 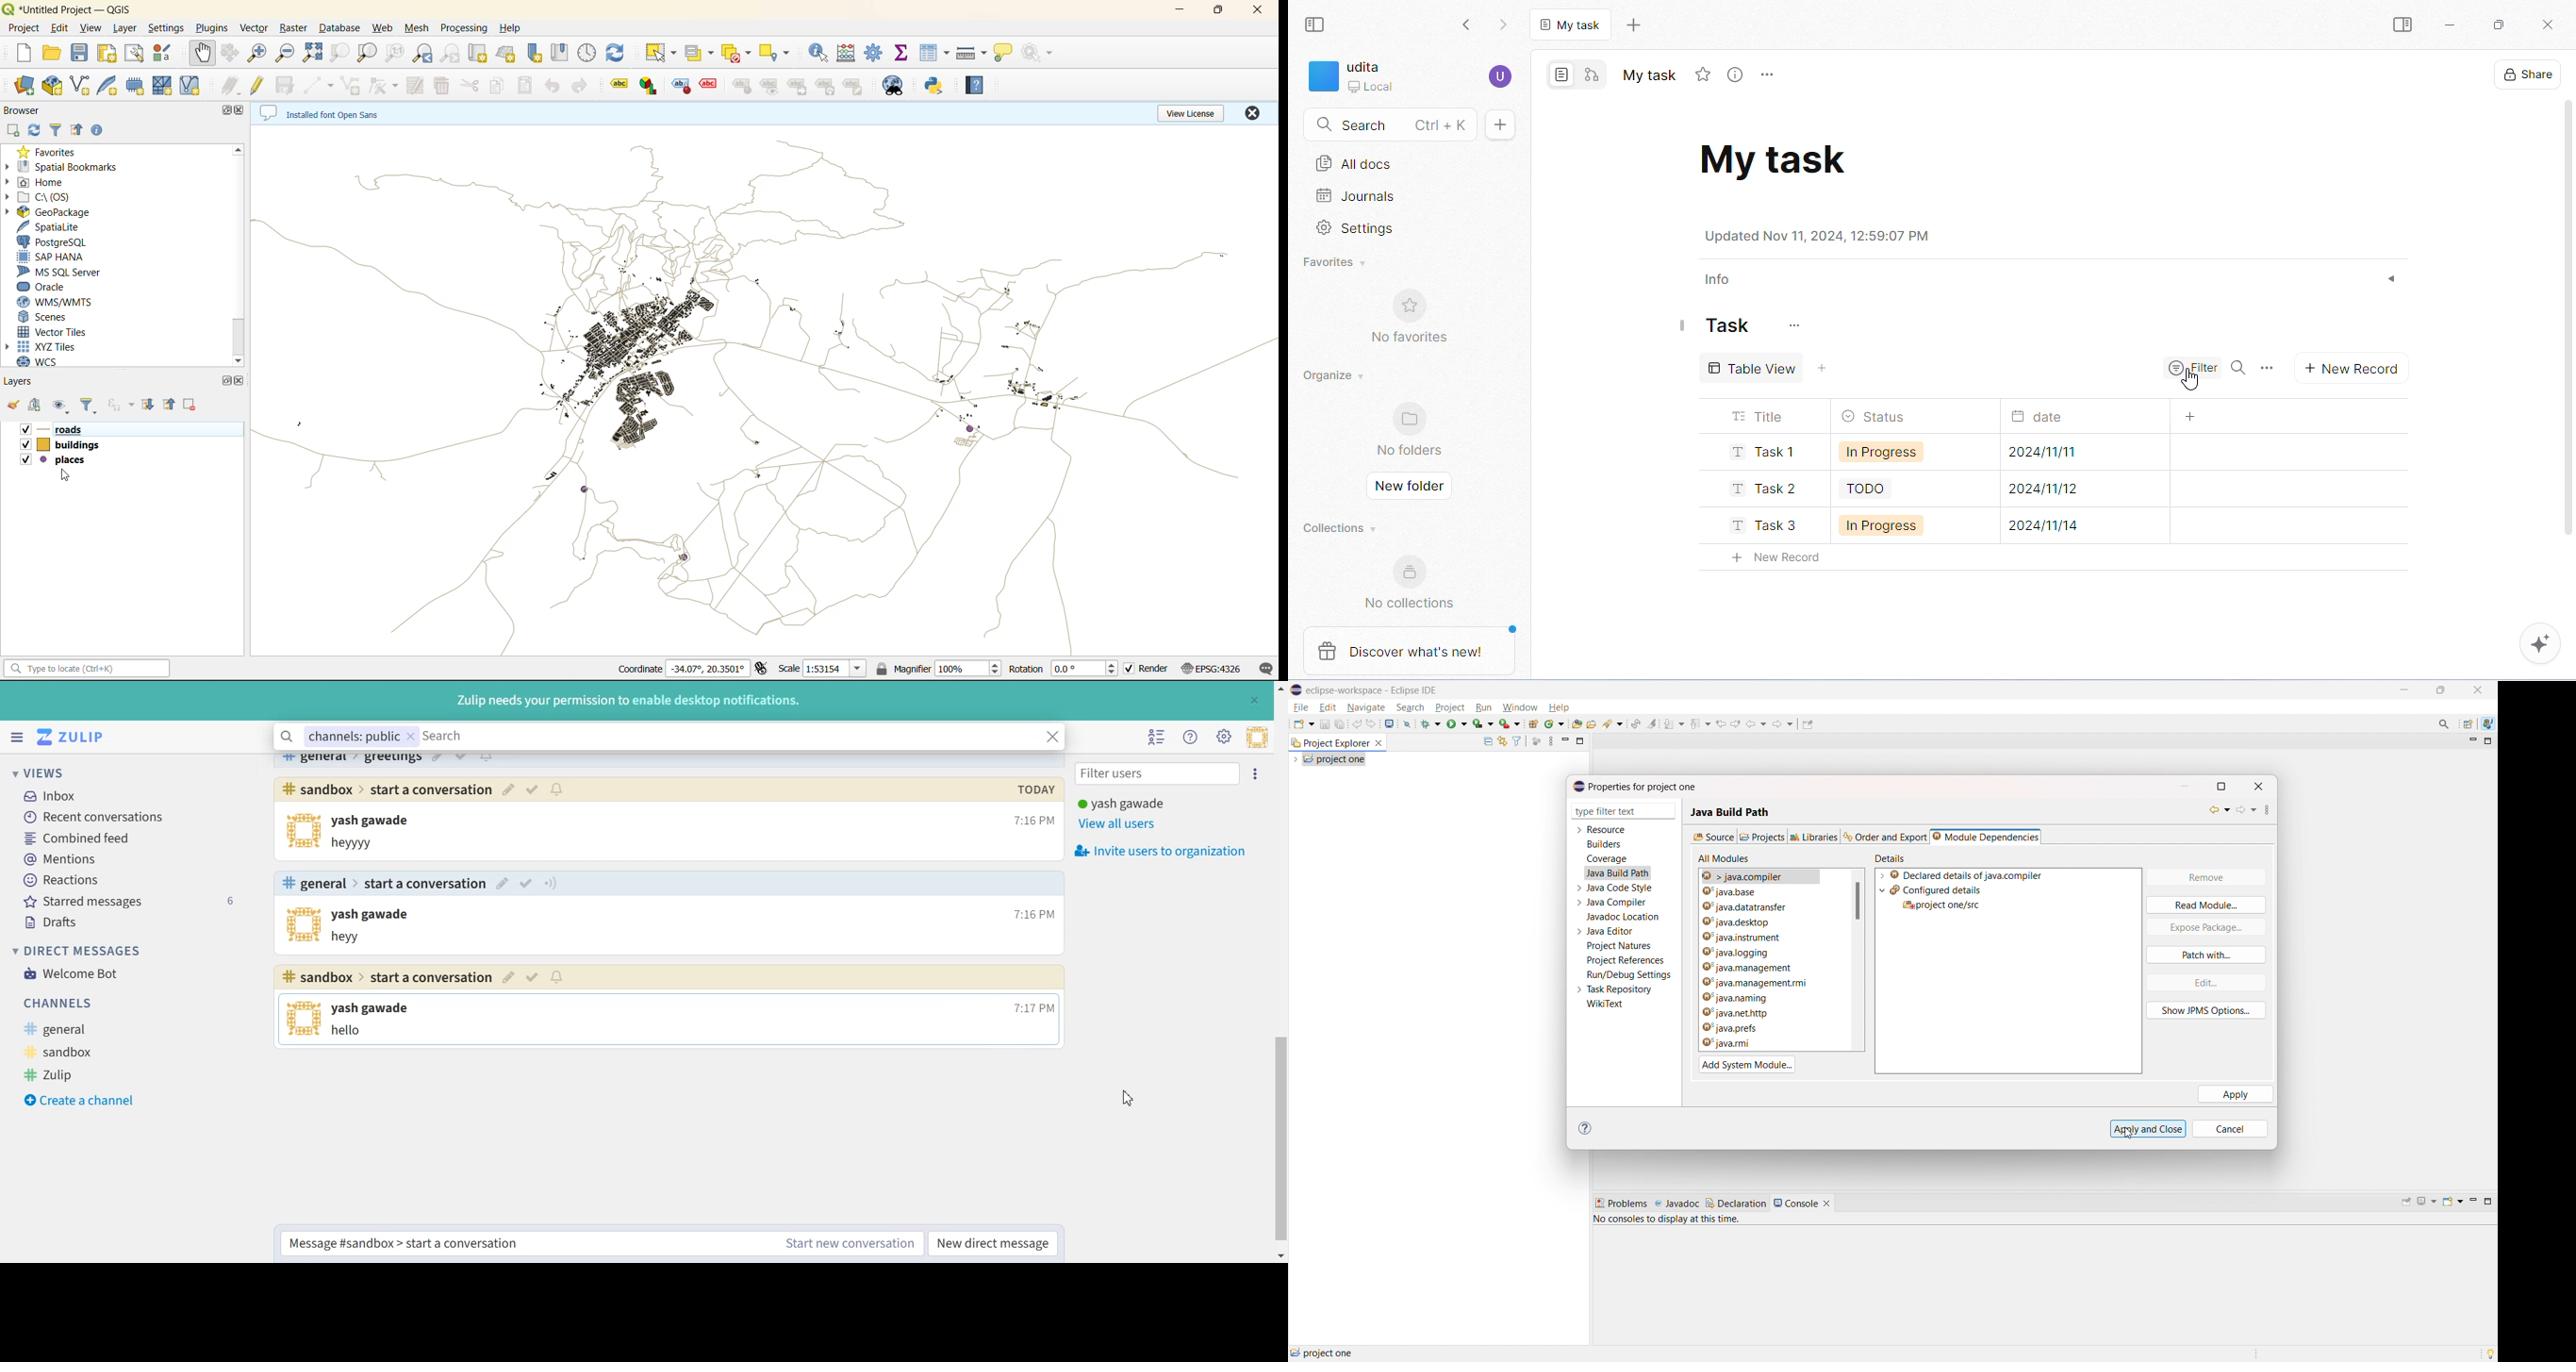 What do you see at coordinates (1759, 487) in the screenshot?
I see `task2` at bounding box center [1759, 487].